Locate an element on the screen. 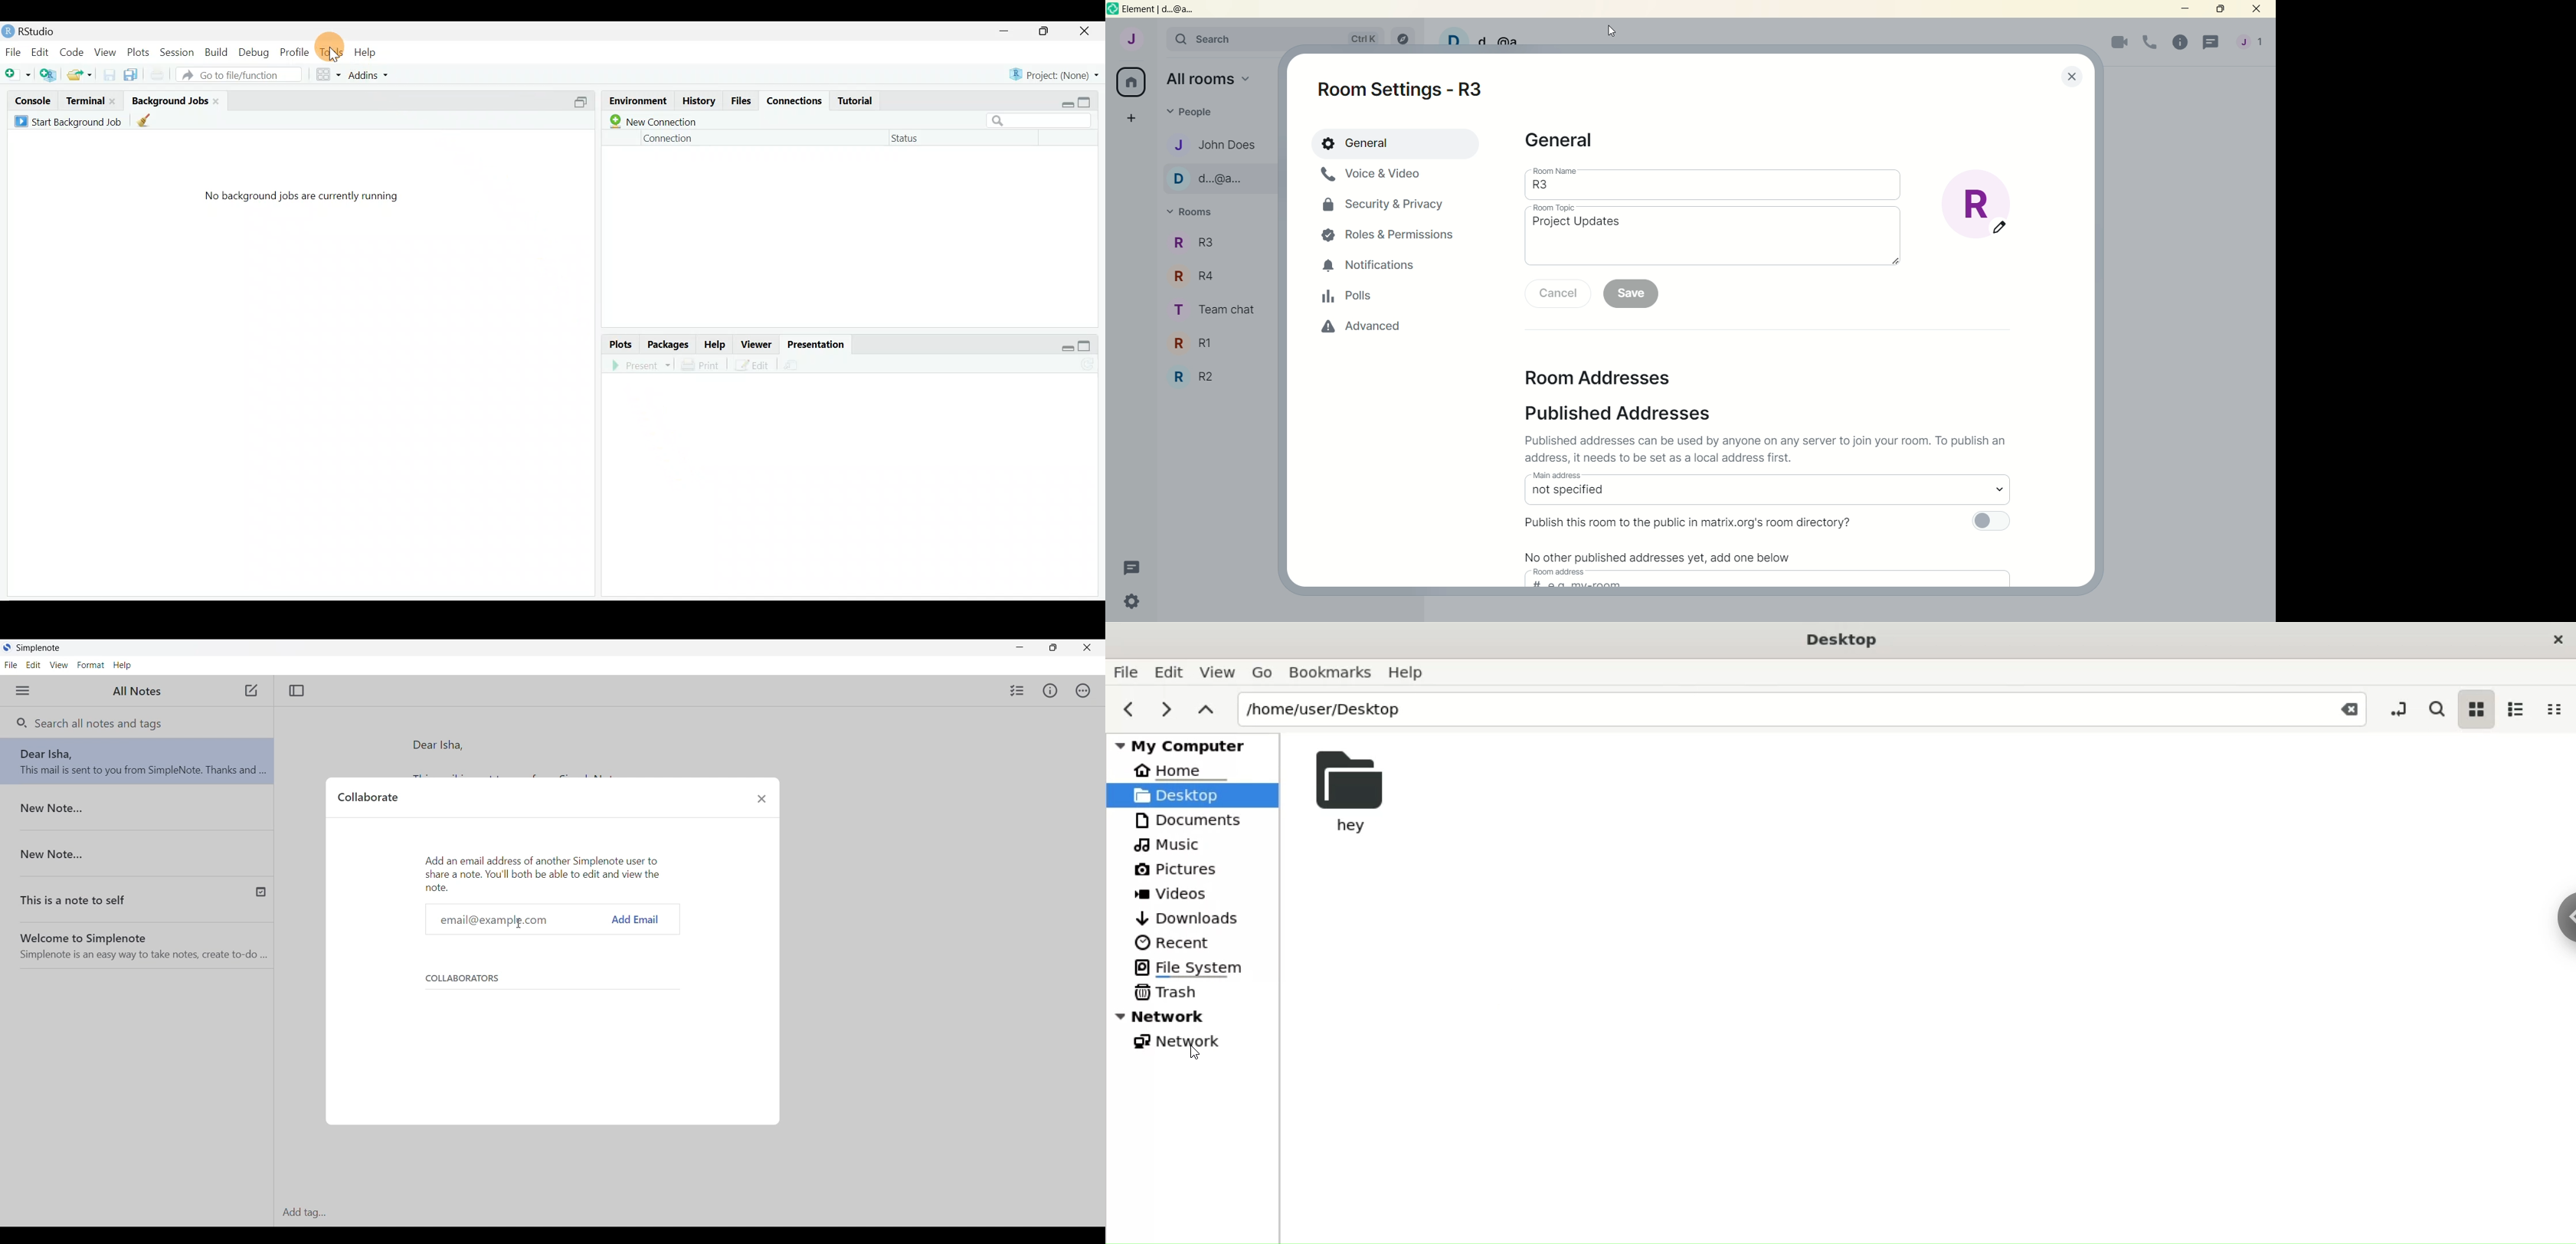 The height and width of the screenshot is (1260, 2576). Save current document is located at coordinates (107, 76).